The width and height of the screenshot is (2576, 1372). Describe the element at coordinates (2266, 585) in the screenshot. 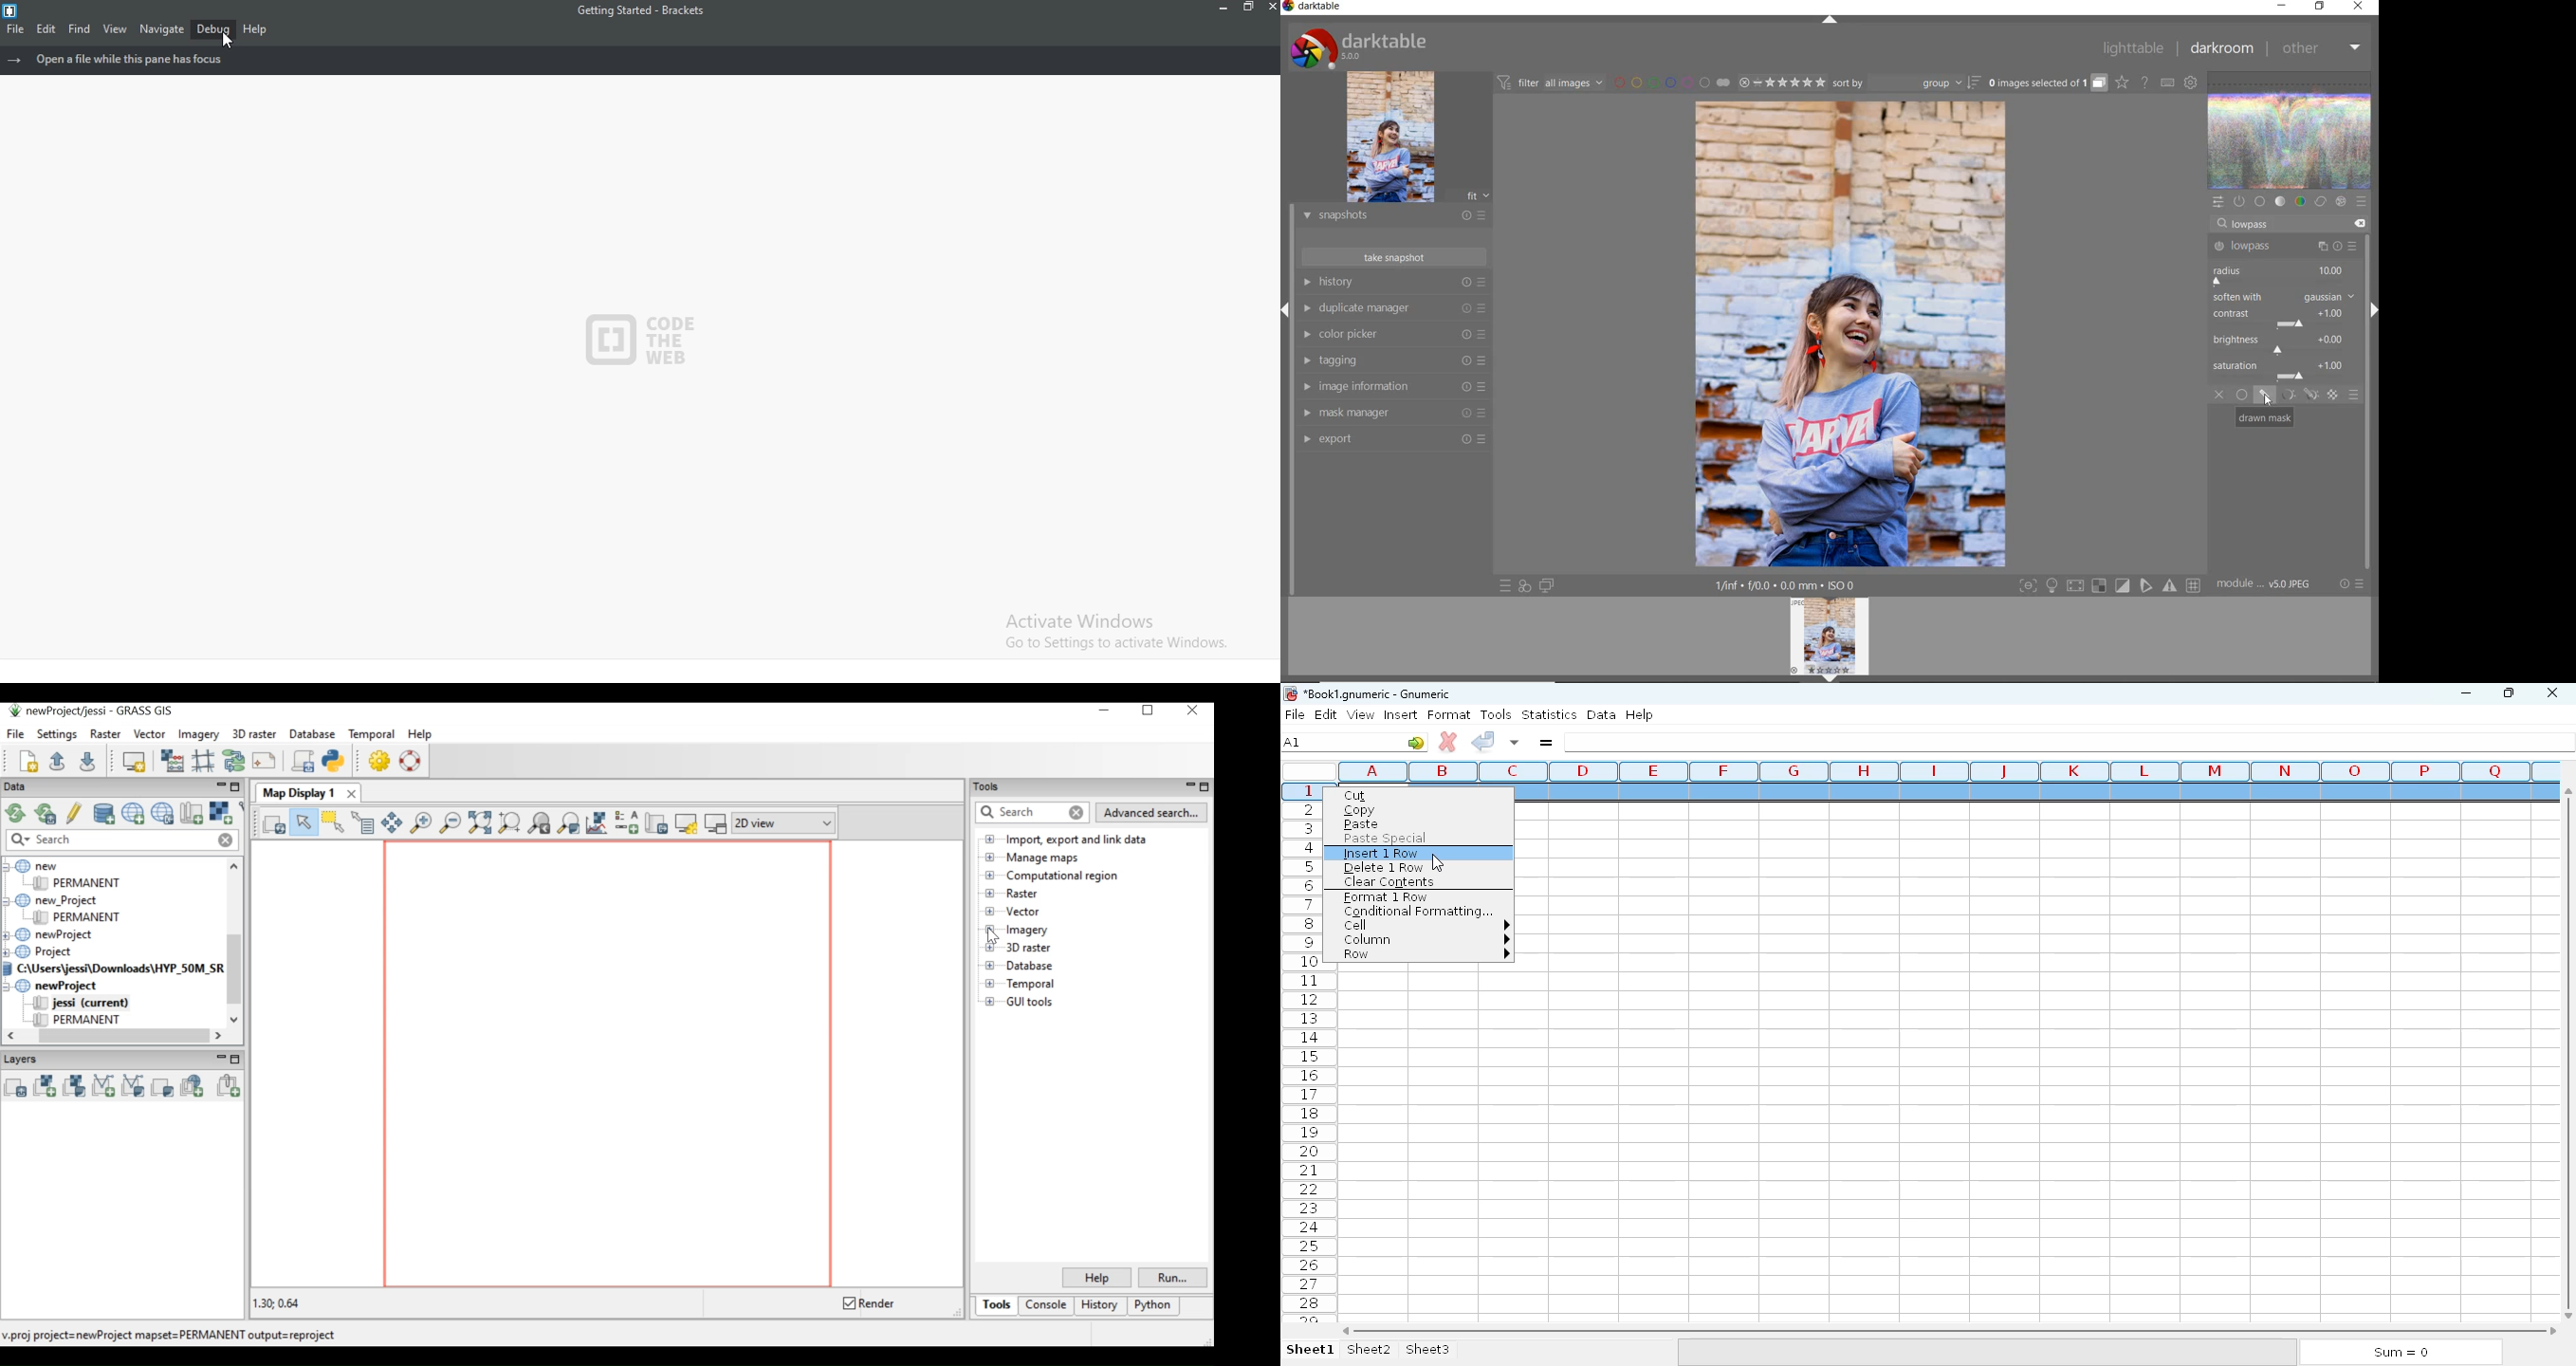

I see `module..v50JPEG` at that location.